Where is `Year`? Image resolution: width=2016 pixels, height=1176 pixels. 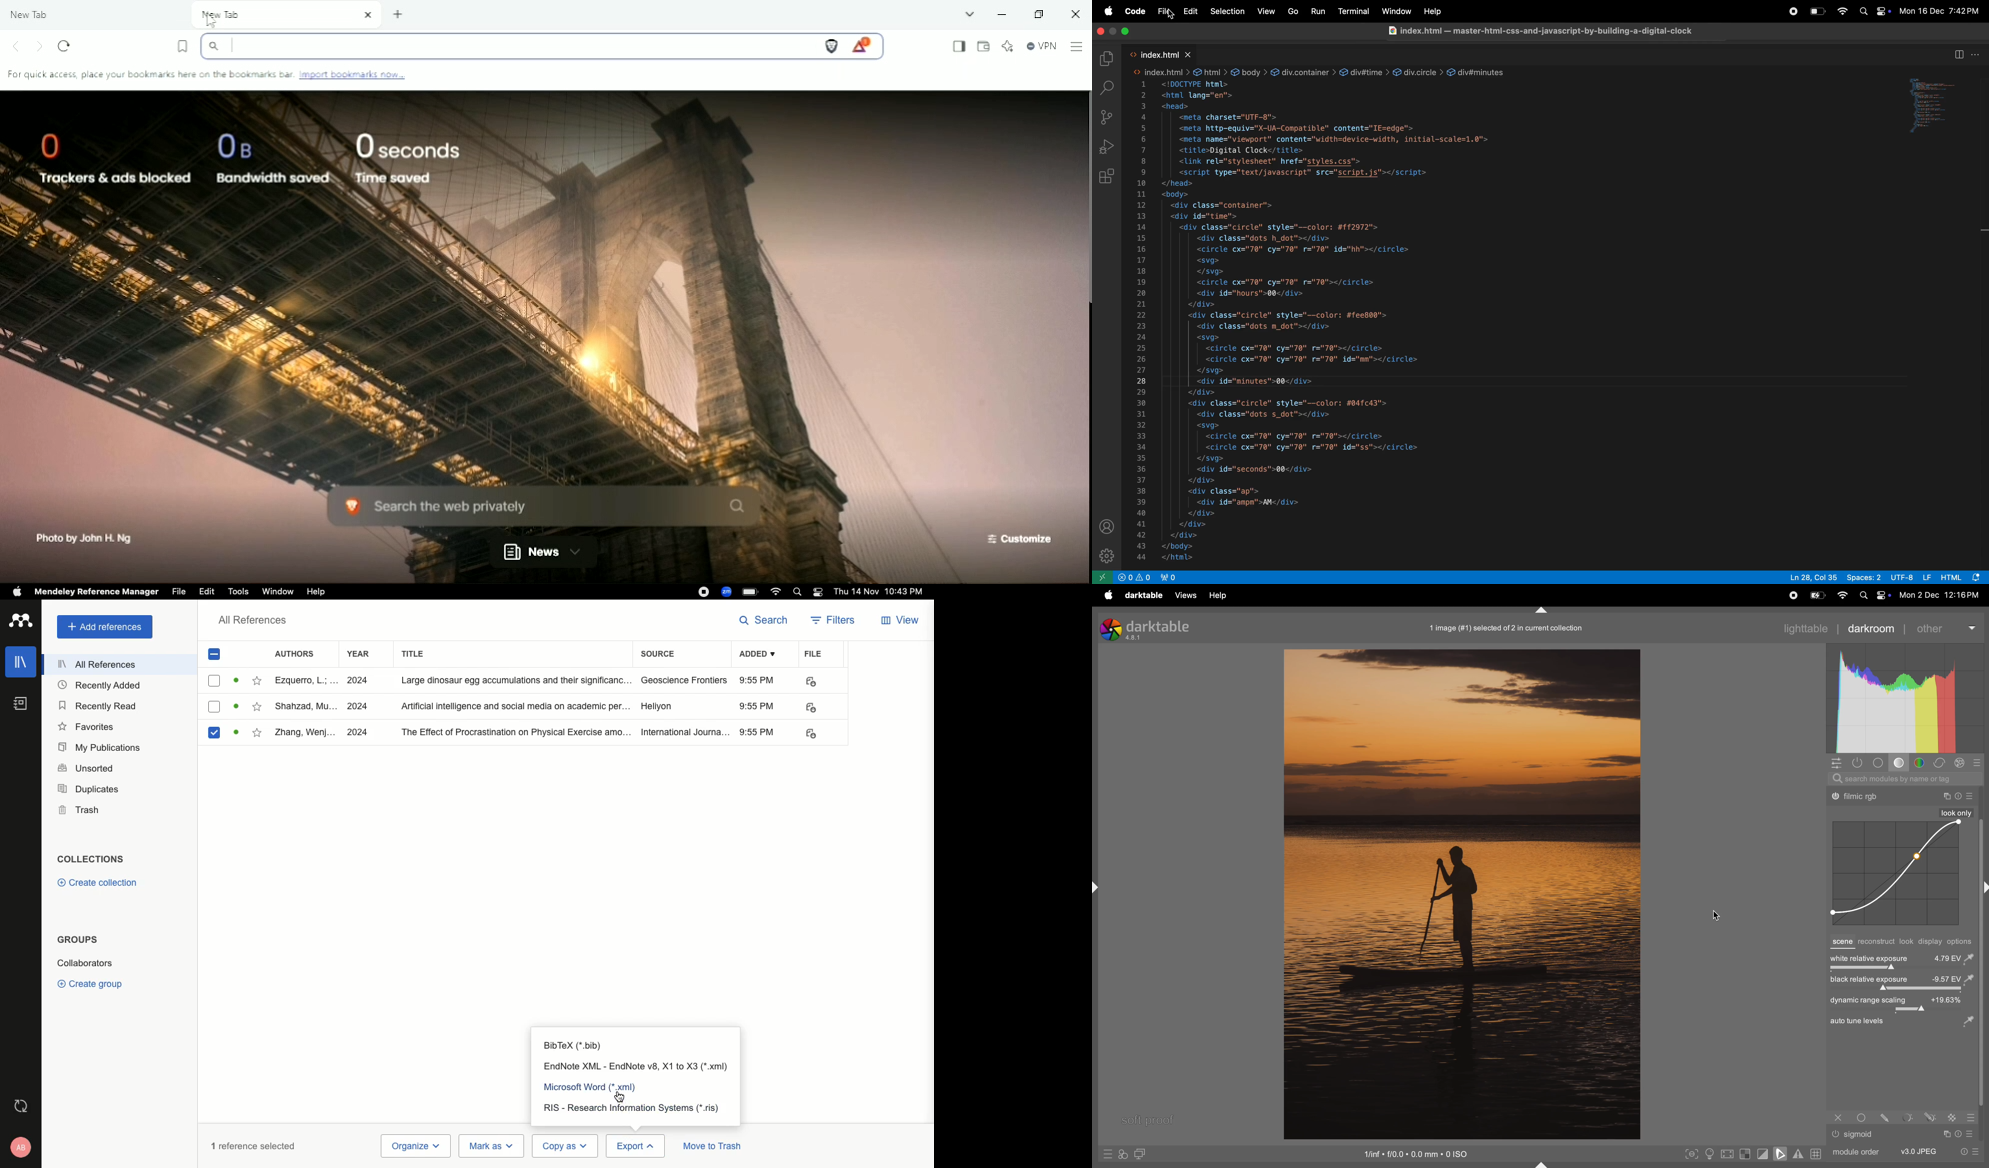 Year is located at coordinates (358, 654).